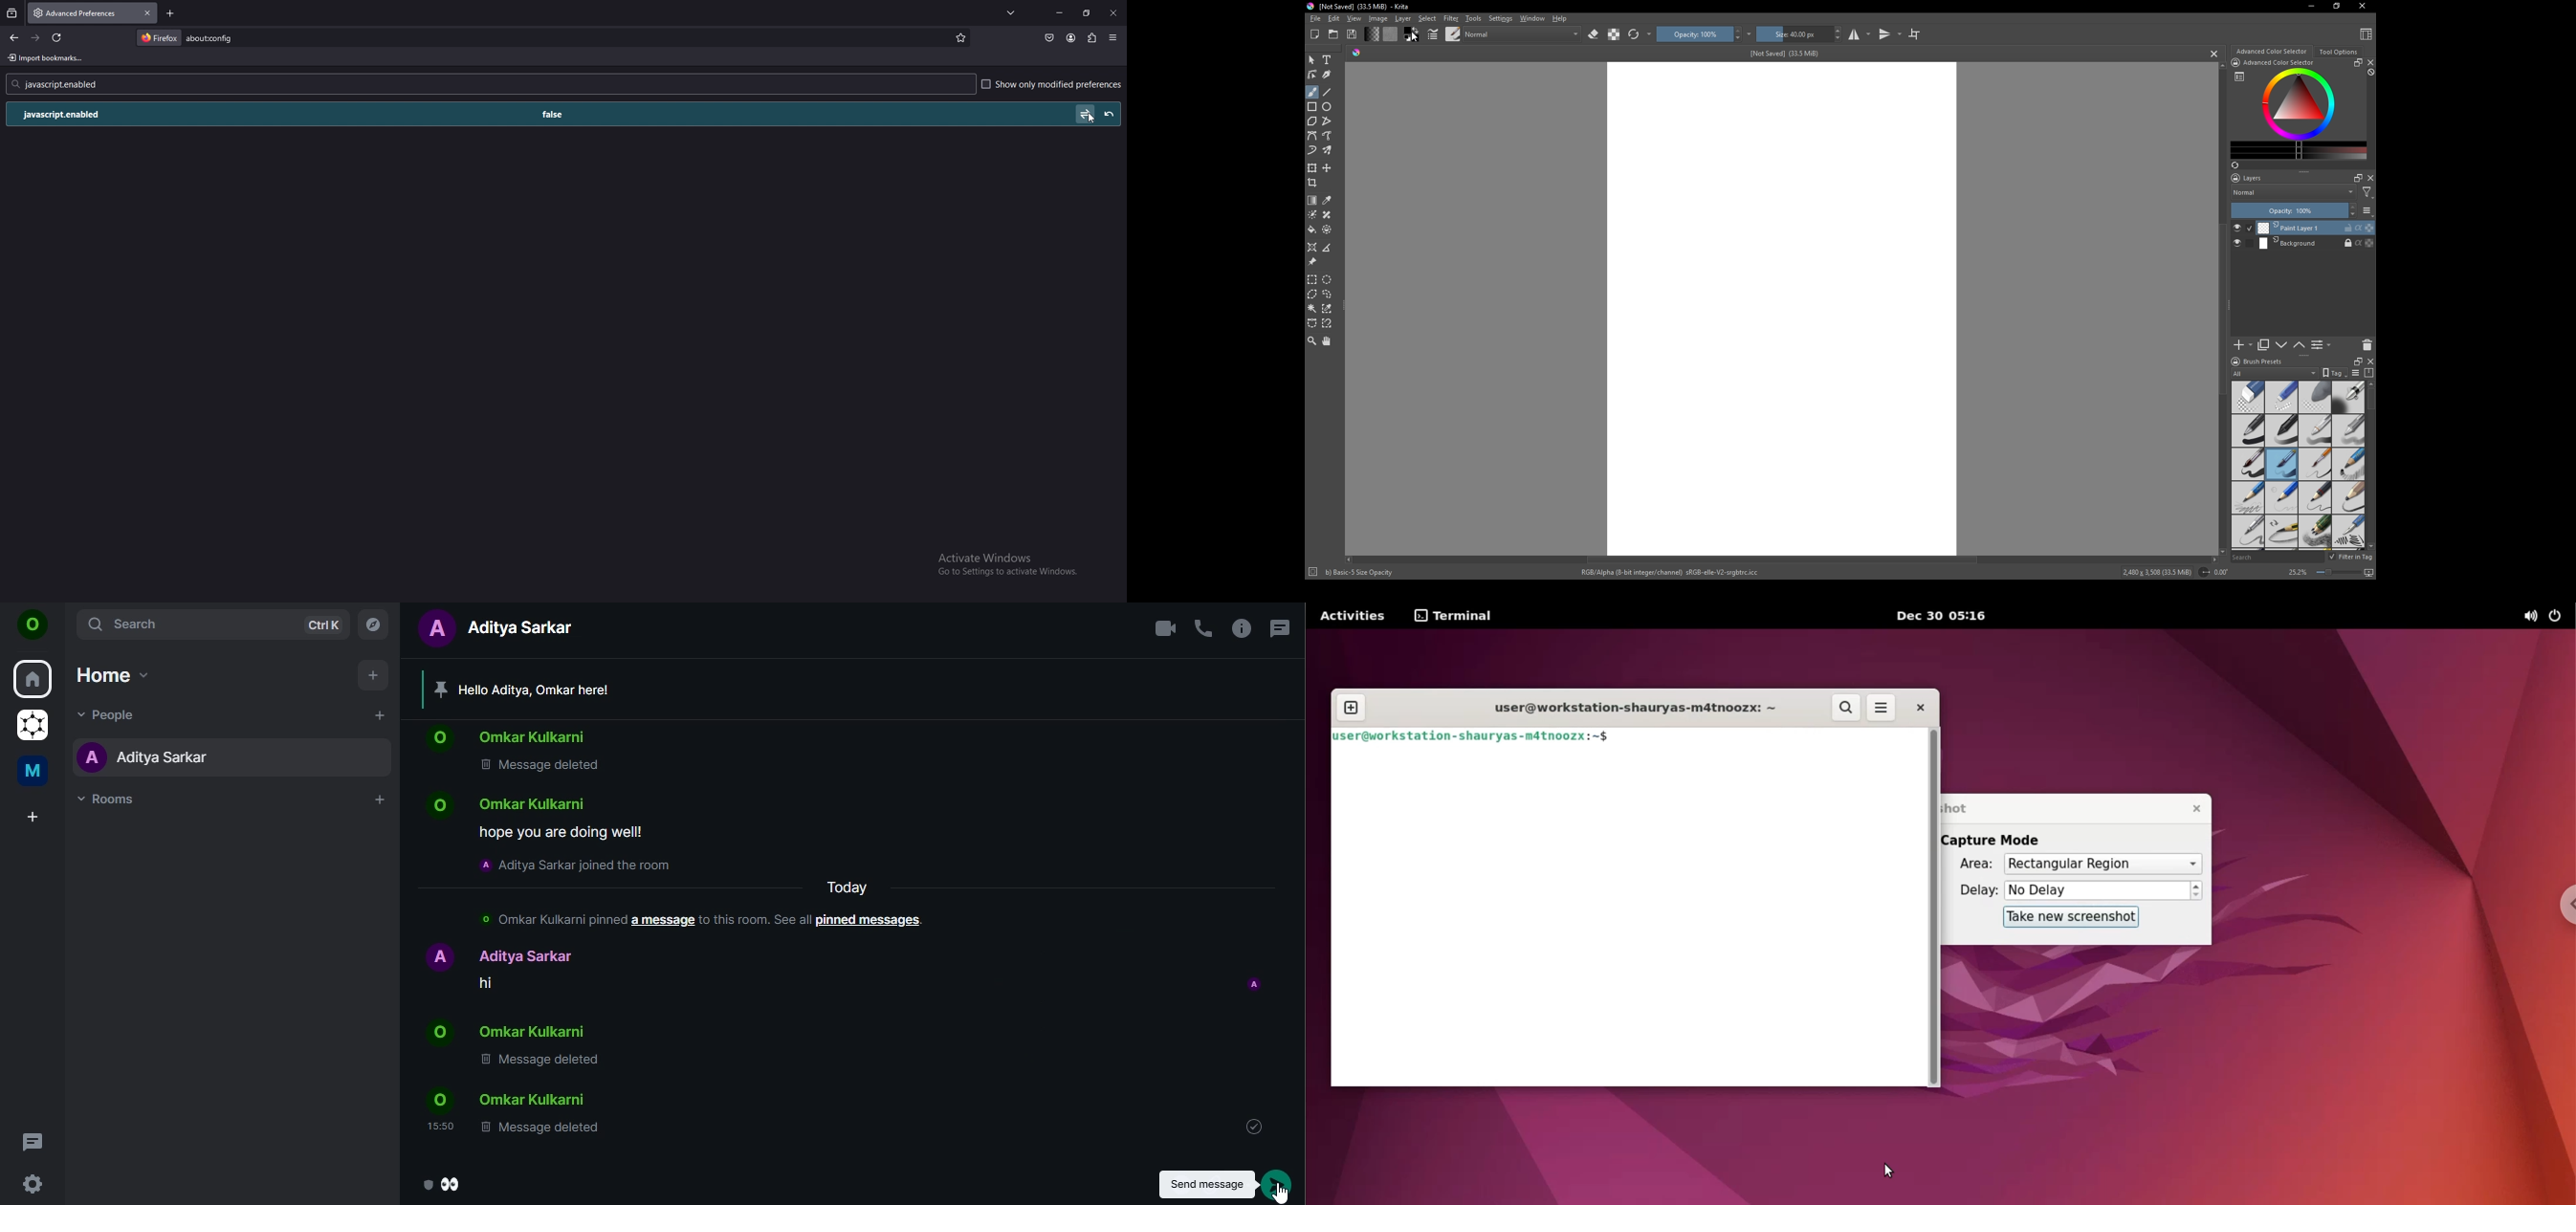  I want to click on calligraphy, so click(1328, 74).